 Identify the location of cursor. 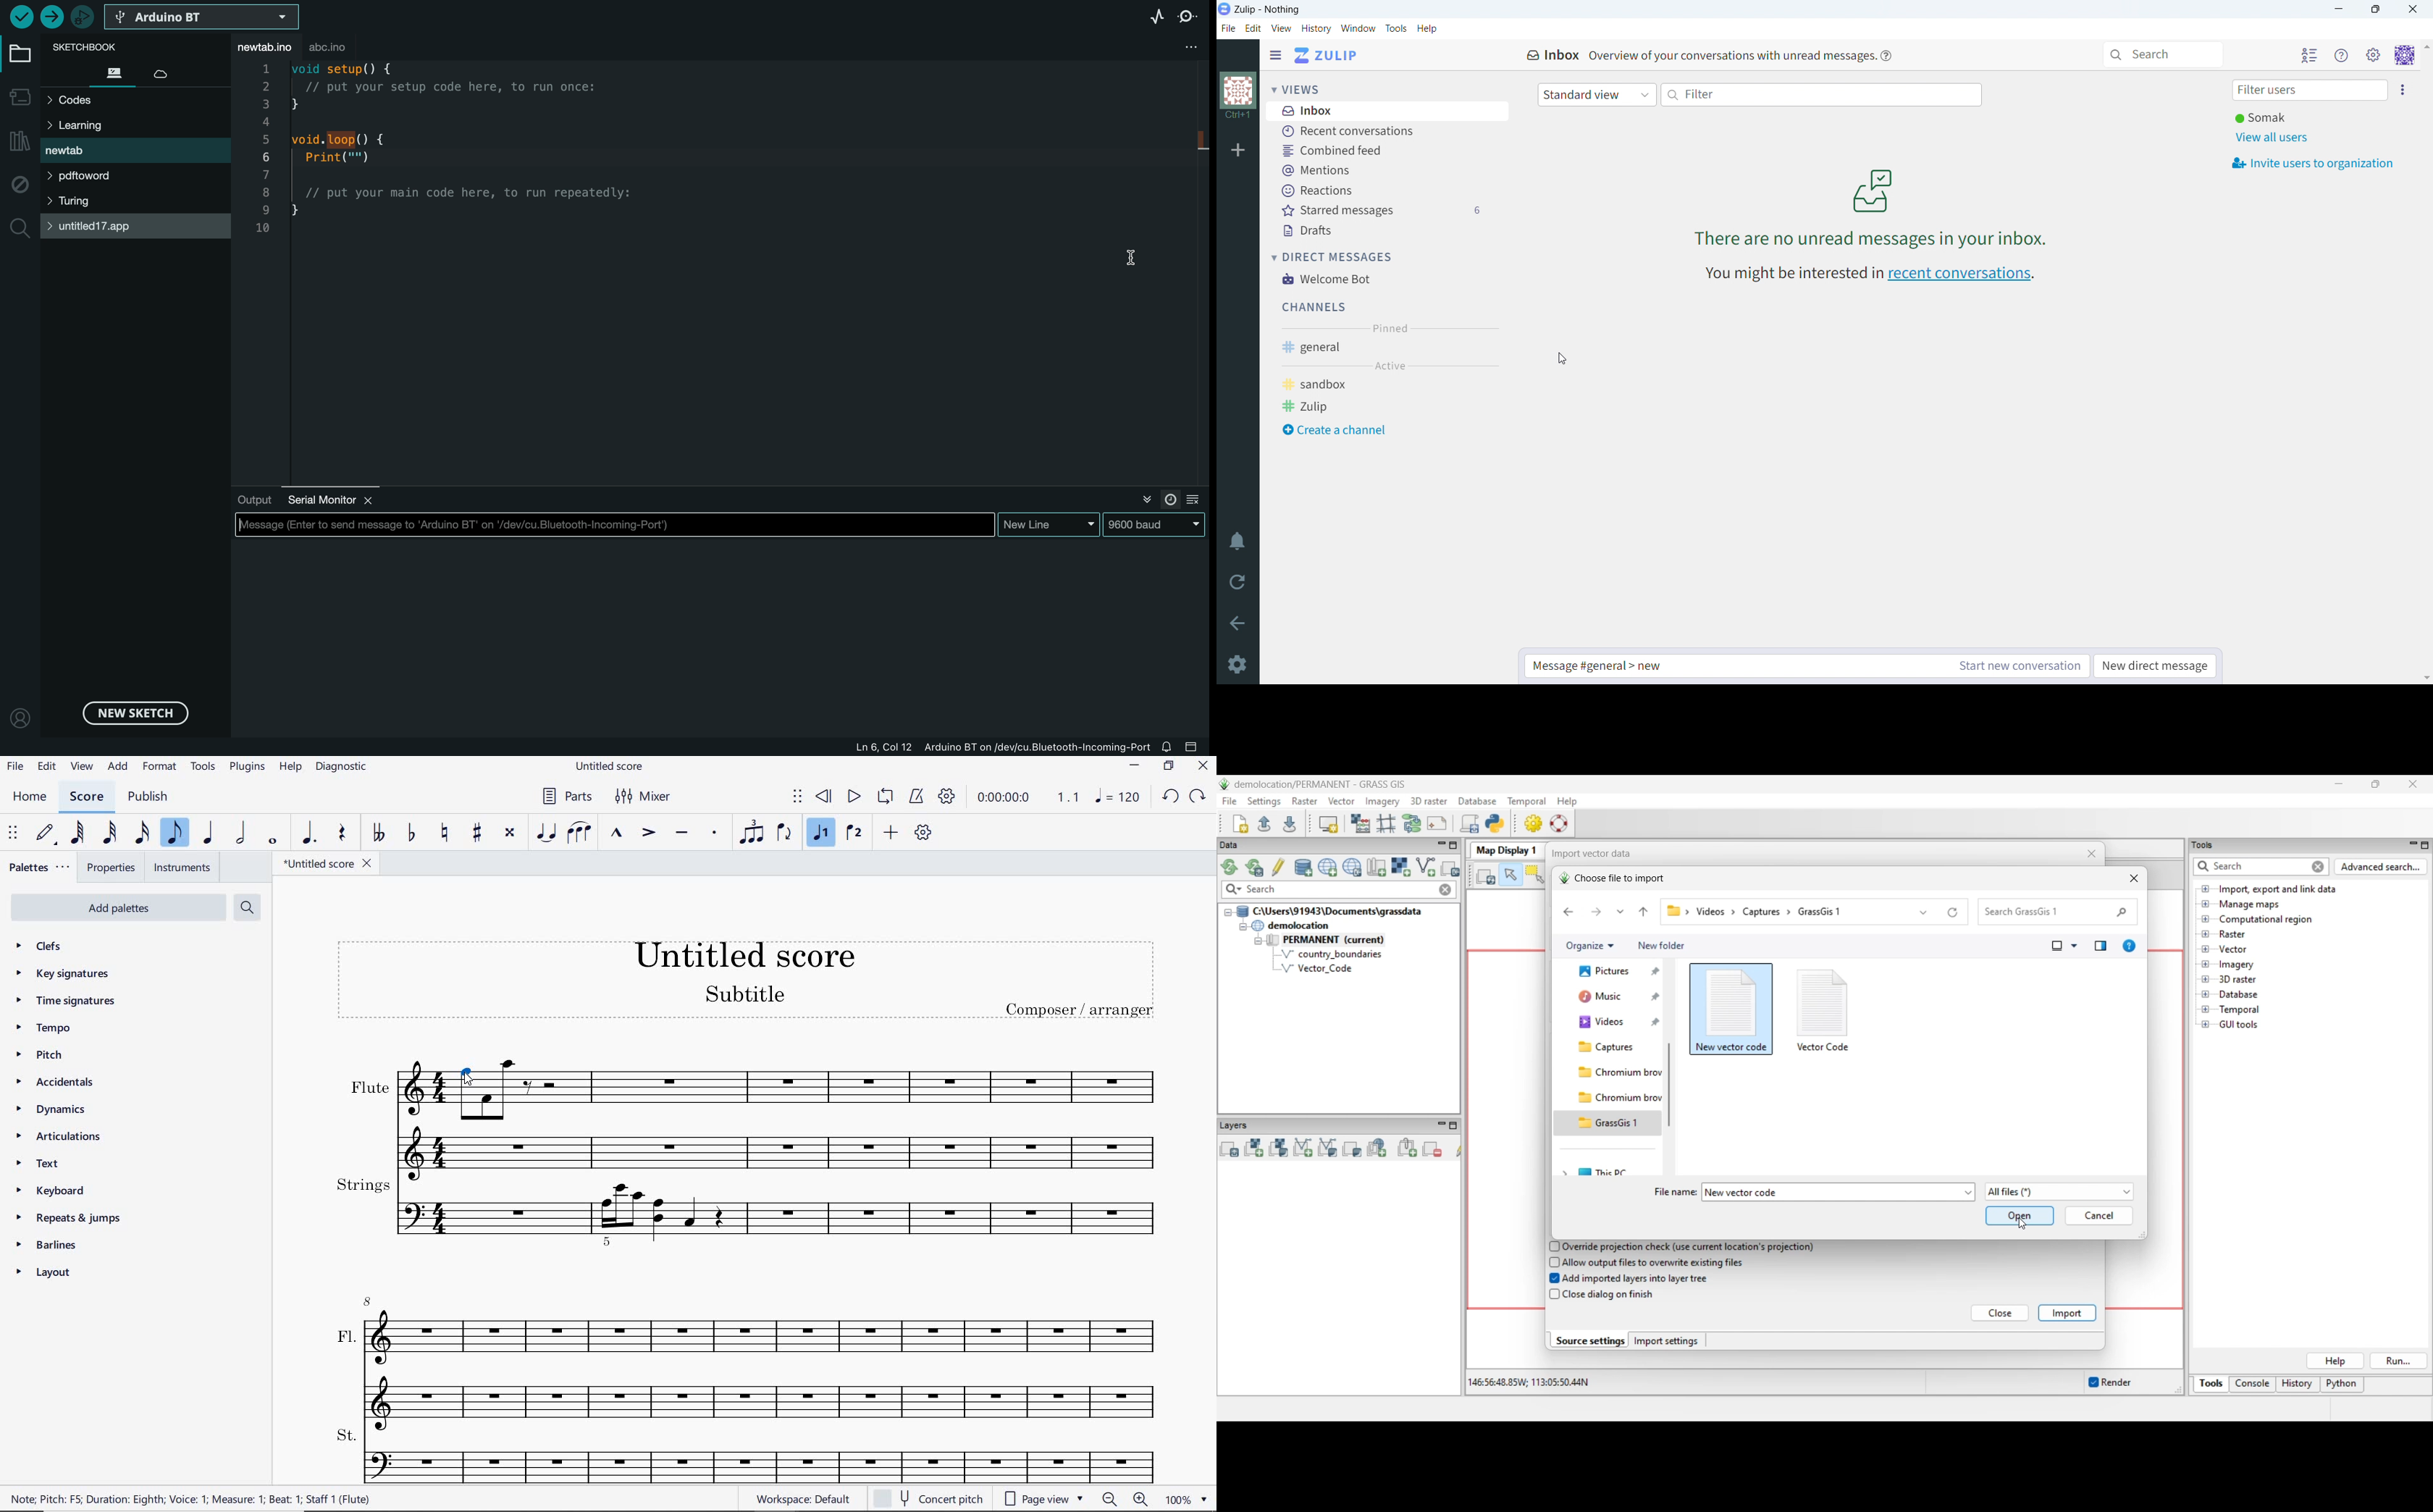
(1562, 359).